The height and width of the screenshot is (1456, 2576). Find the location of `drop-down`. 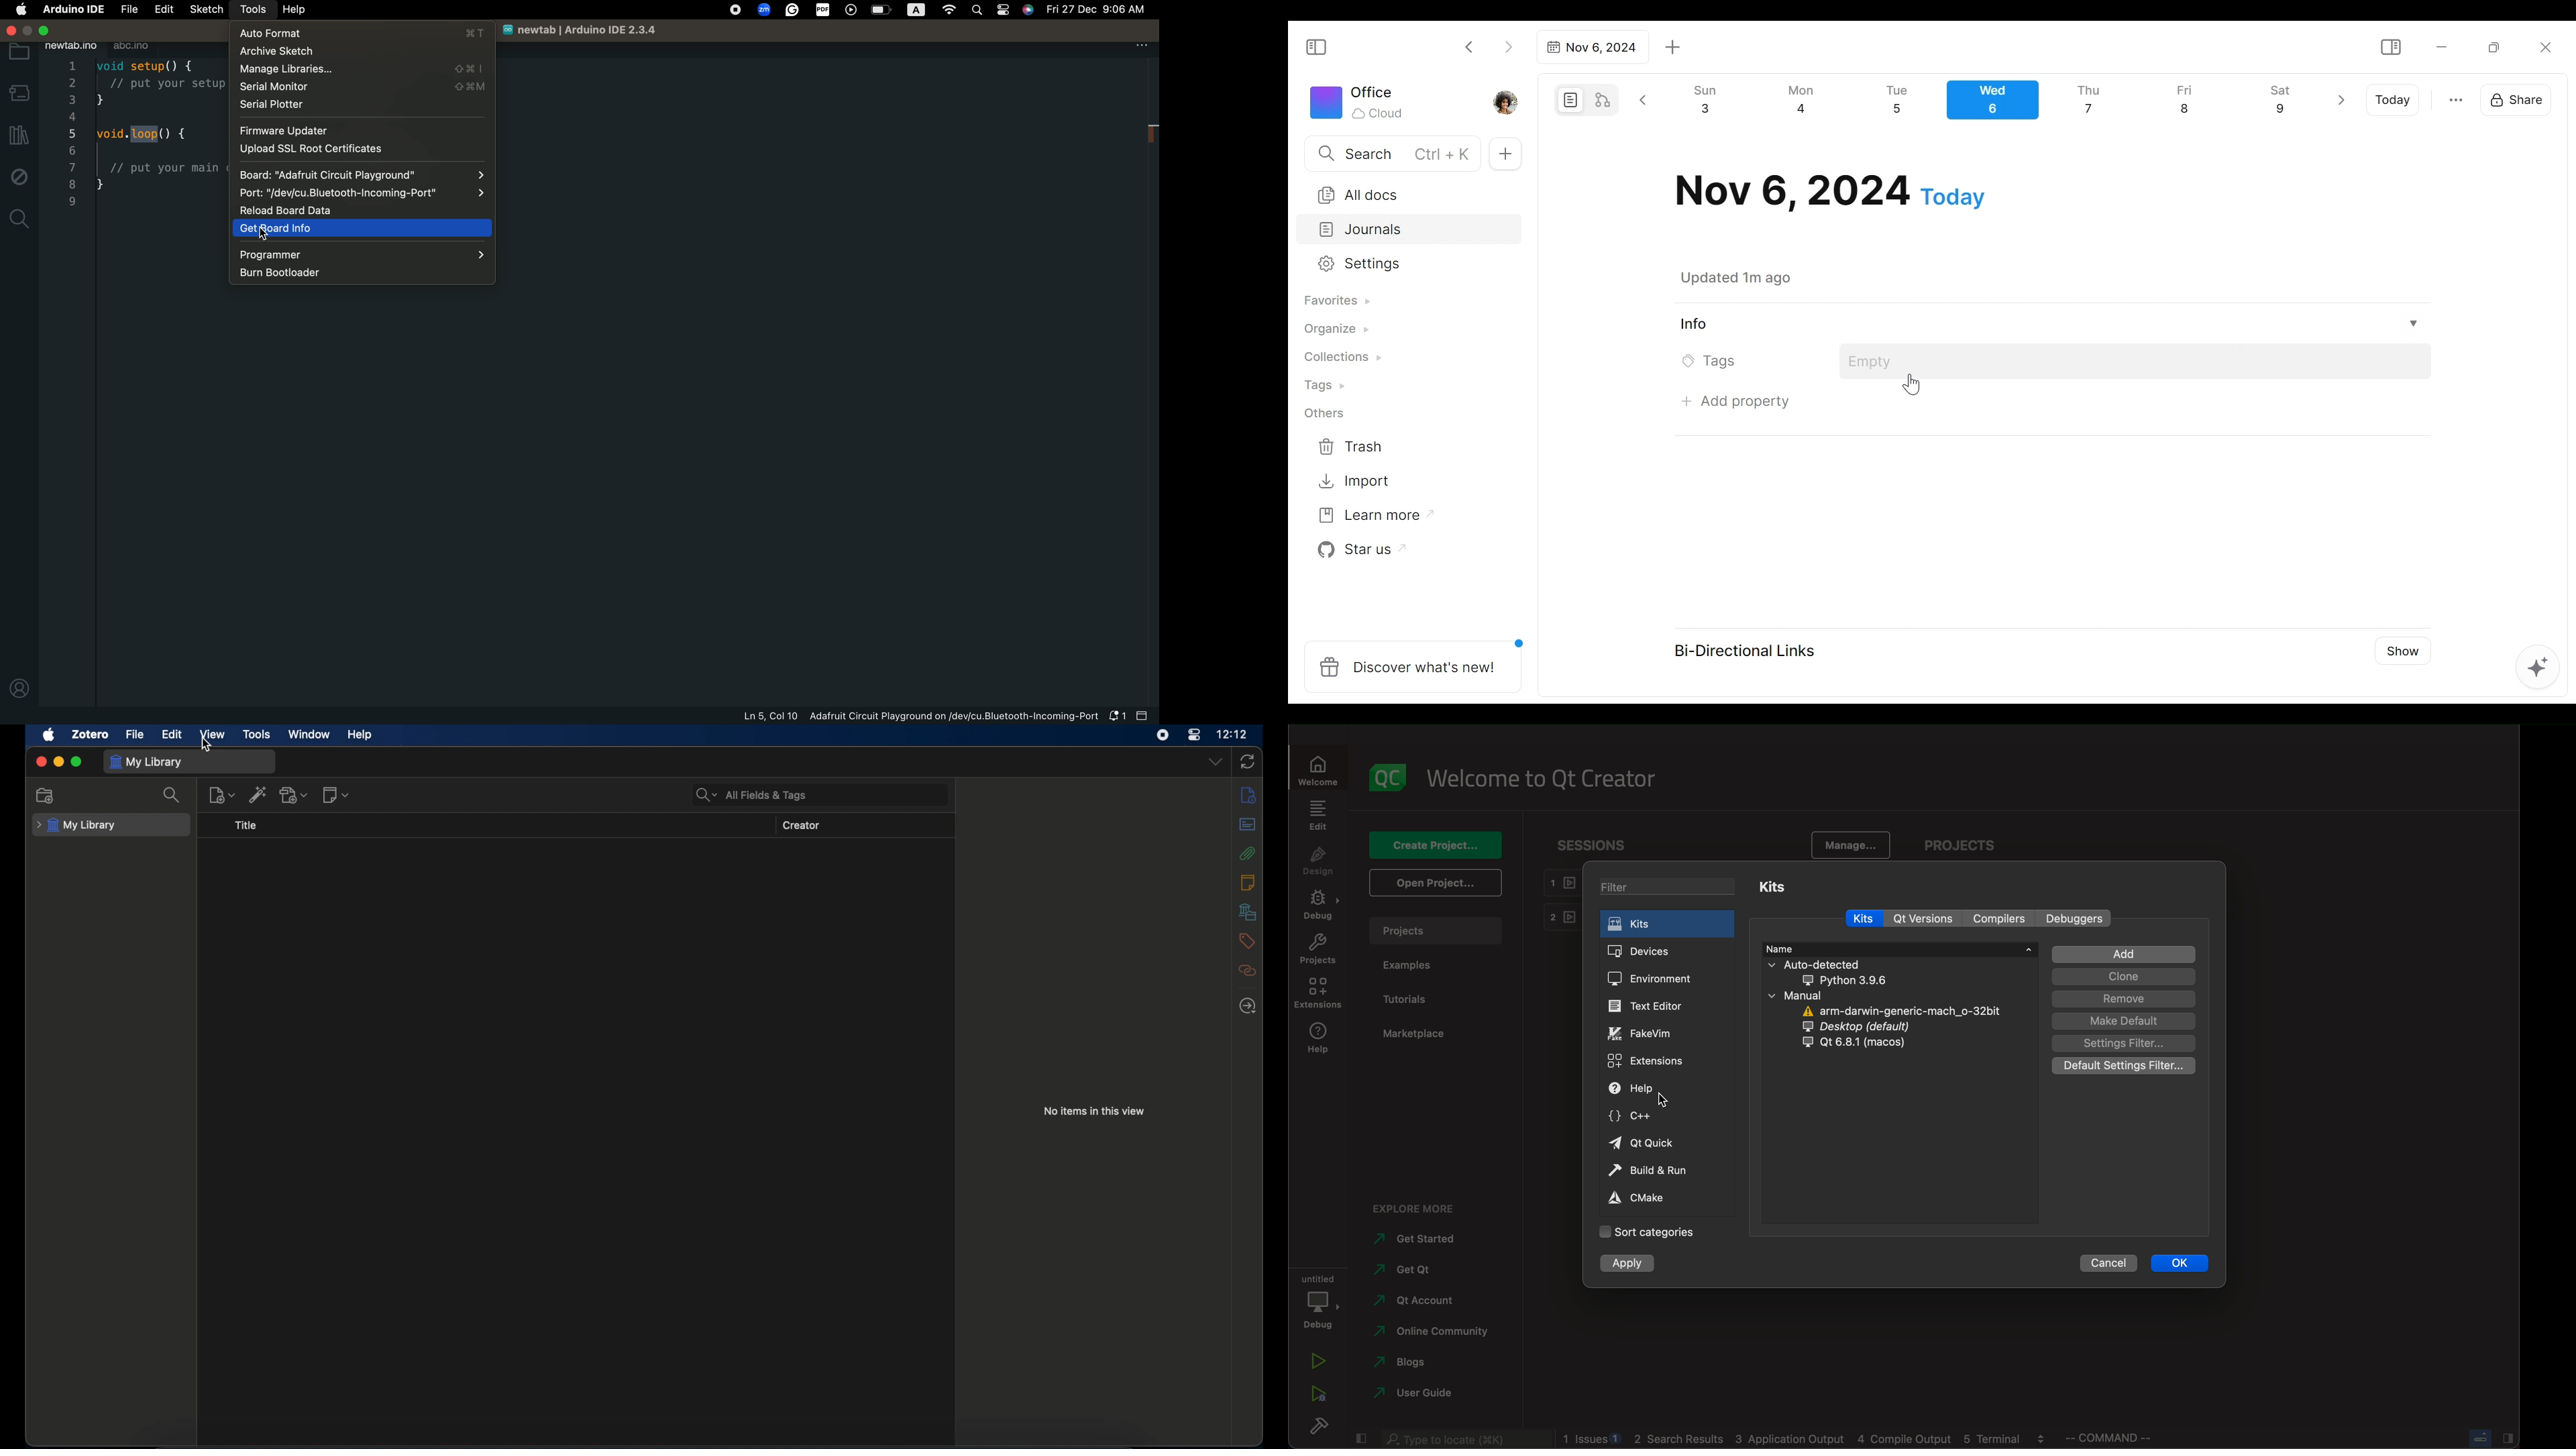

drop-down is located at coordinates (1216, 761).